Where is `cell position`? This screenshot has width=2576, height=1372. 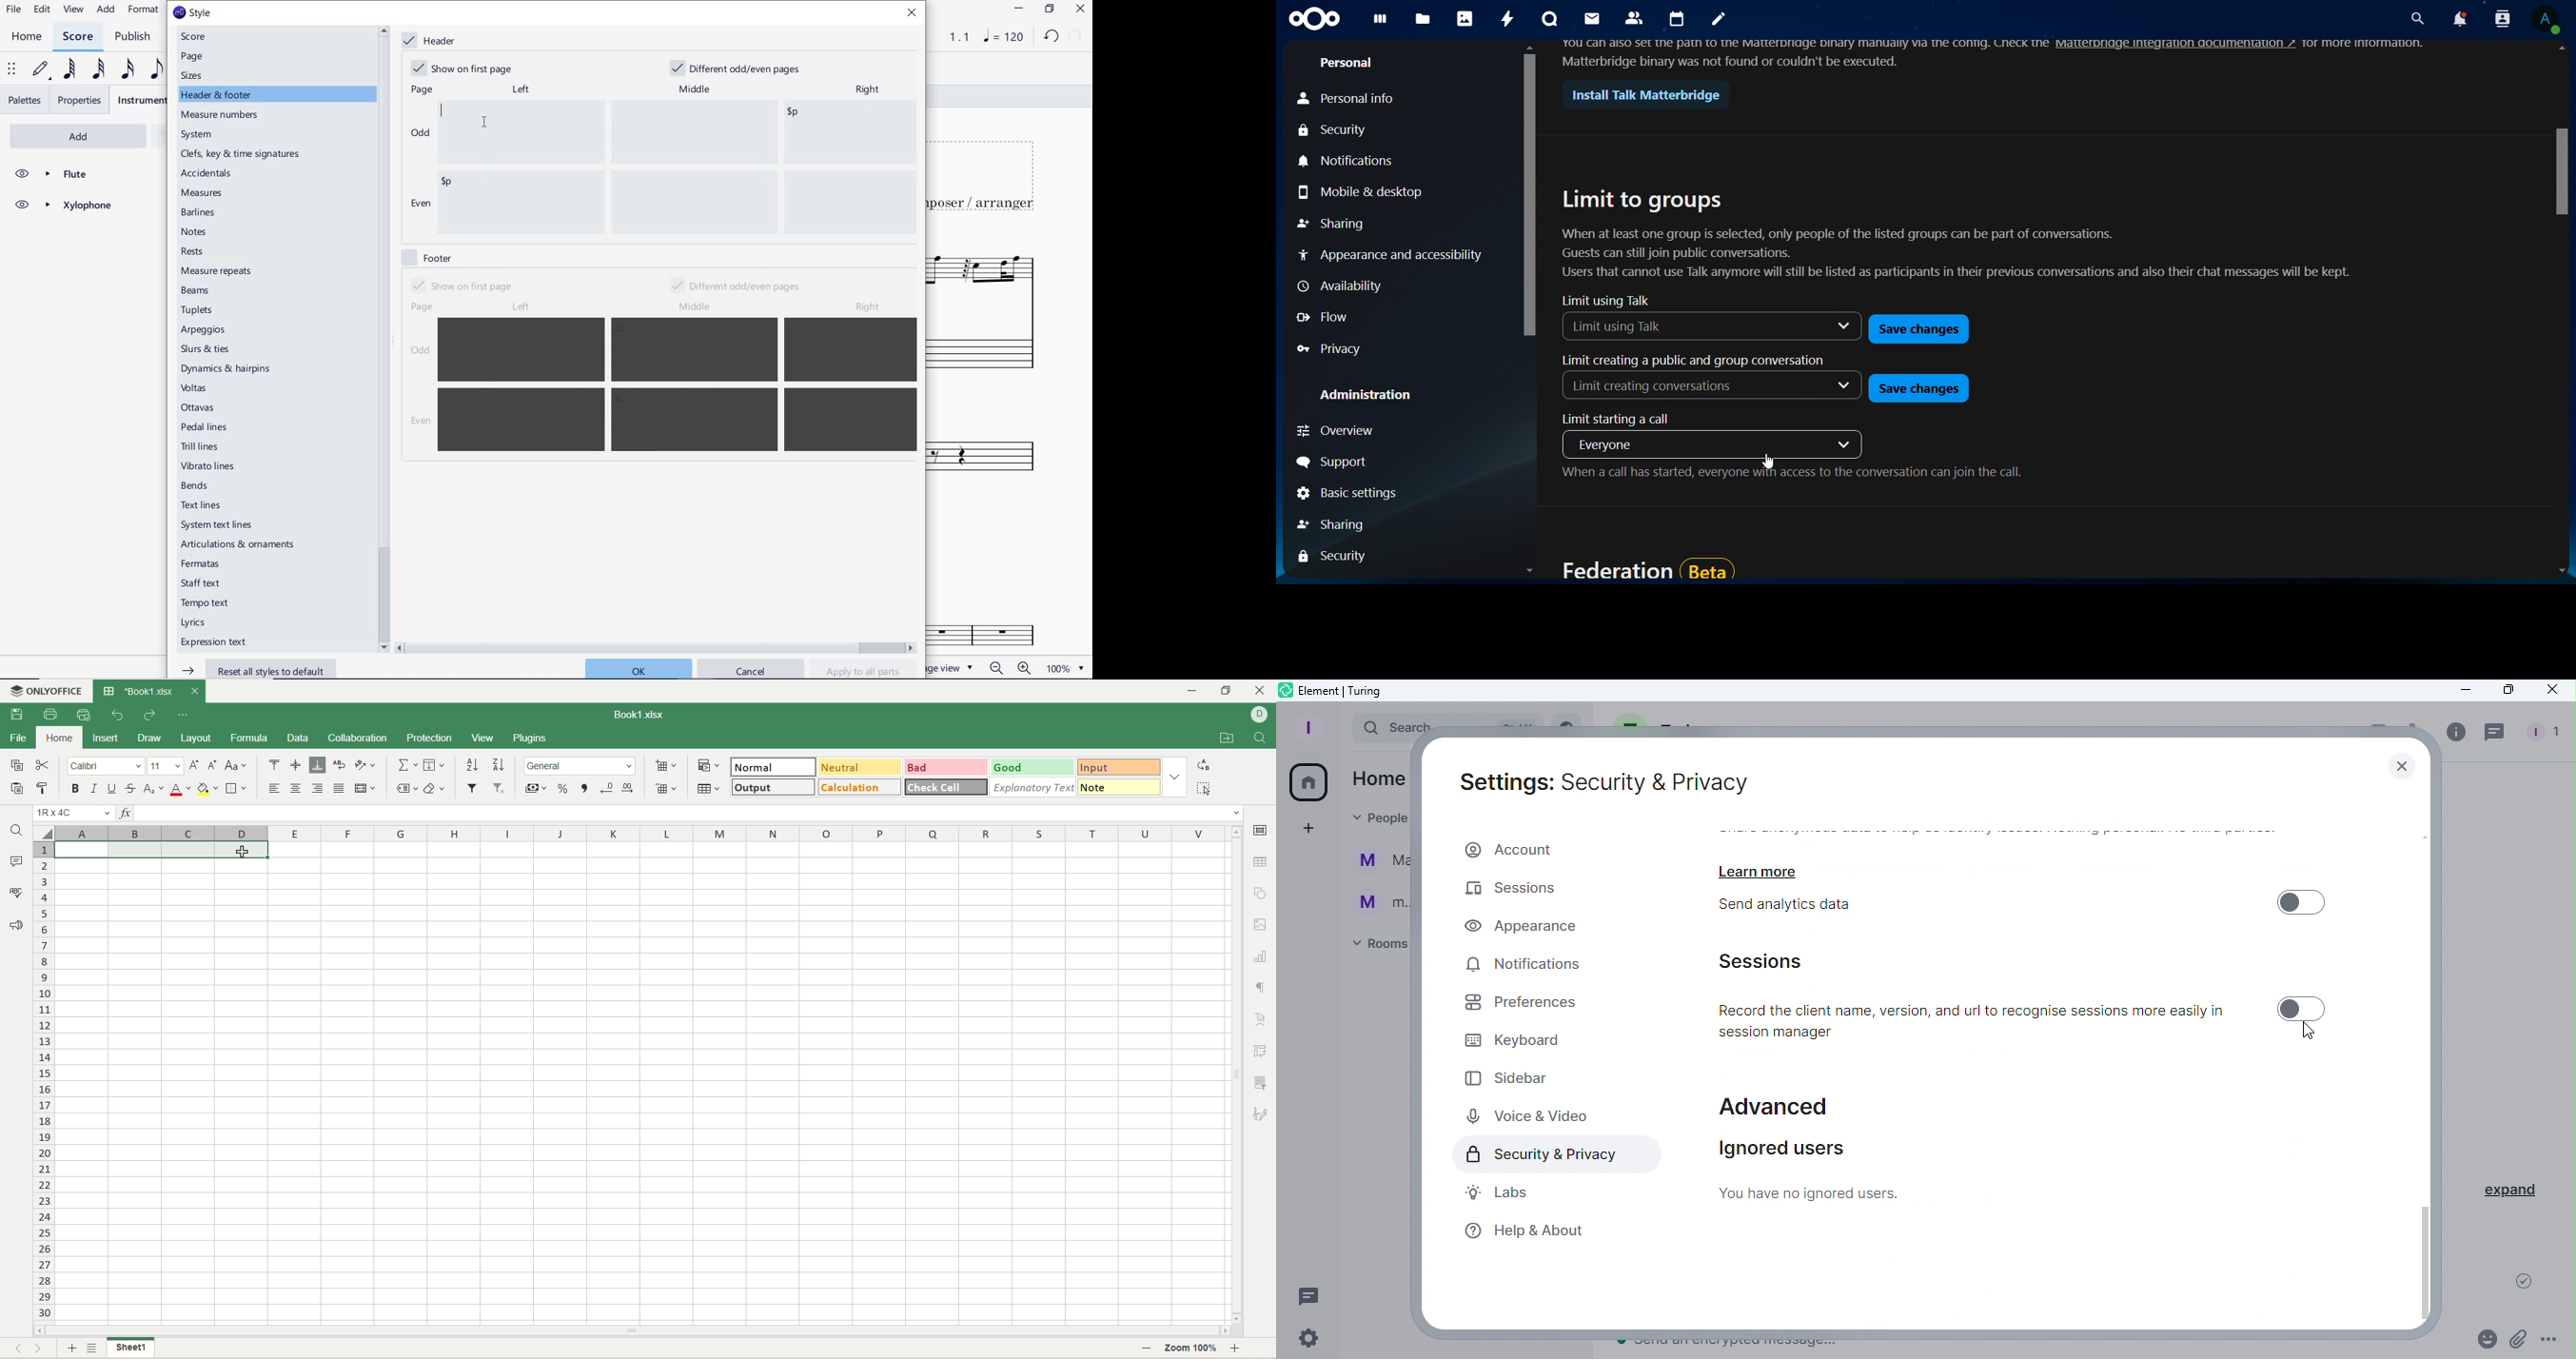 cell position is located at coordinates (75, 813).